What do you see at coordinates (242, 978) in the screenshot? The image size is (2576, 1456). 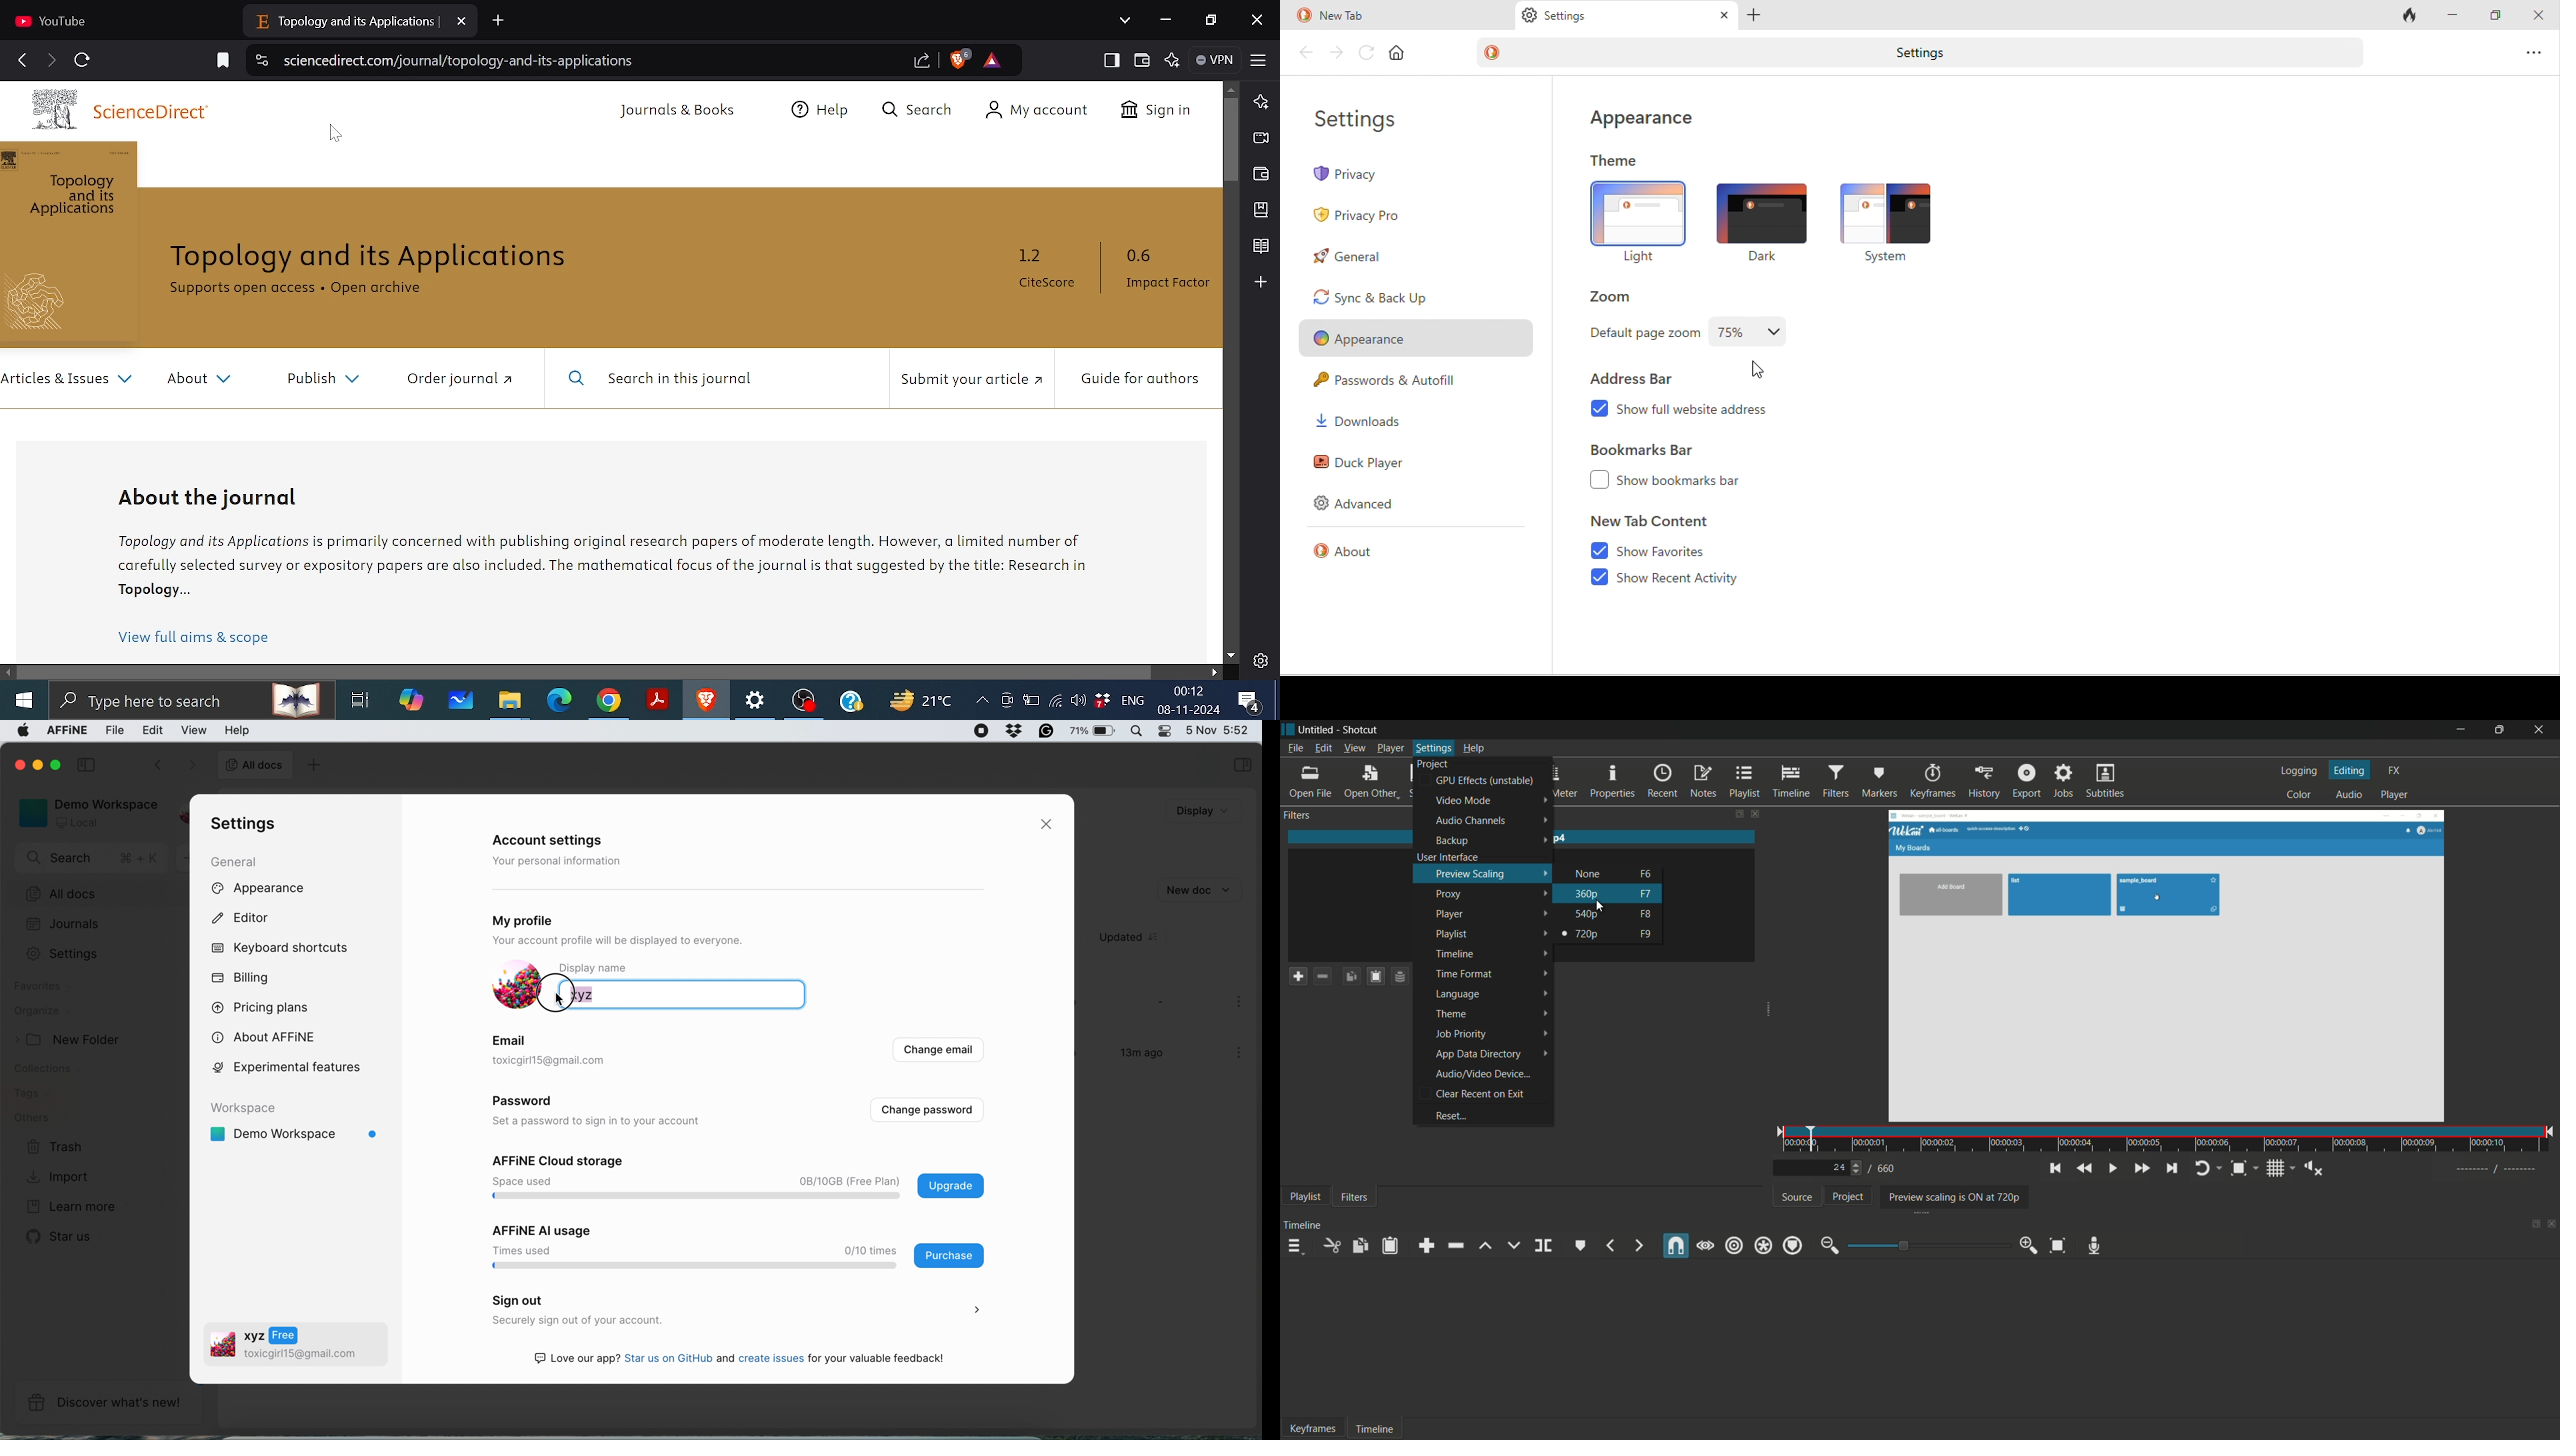 I see `billing` at bounding box center [242, 978].